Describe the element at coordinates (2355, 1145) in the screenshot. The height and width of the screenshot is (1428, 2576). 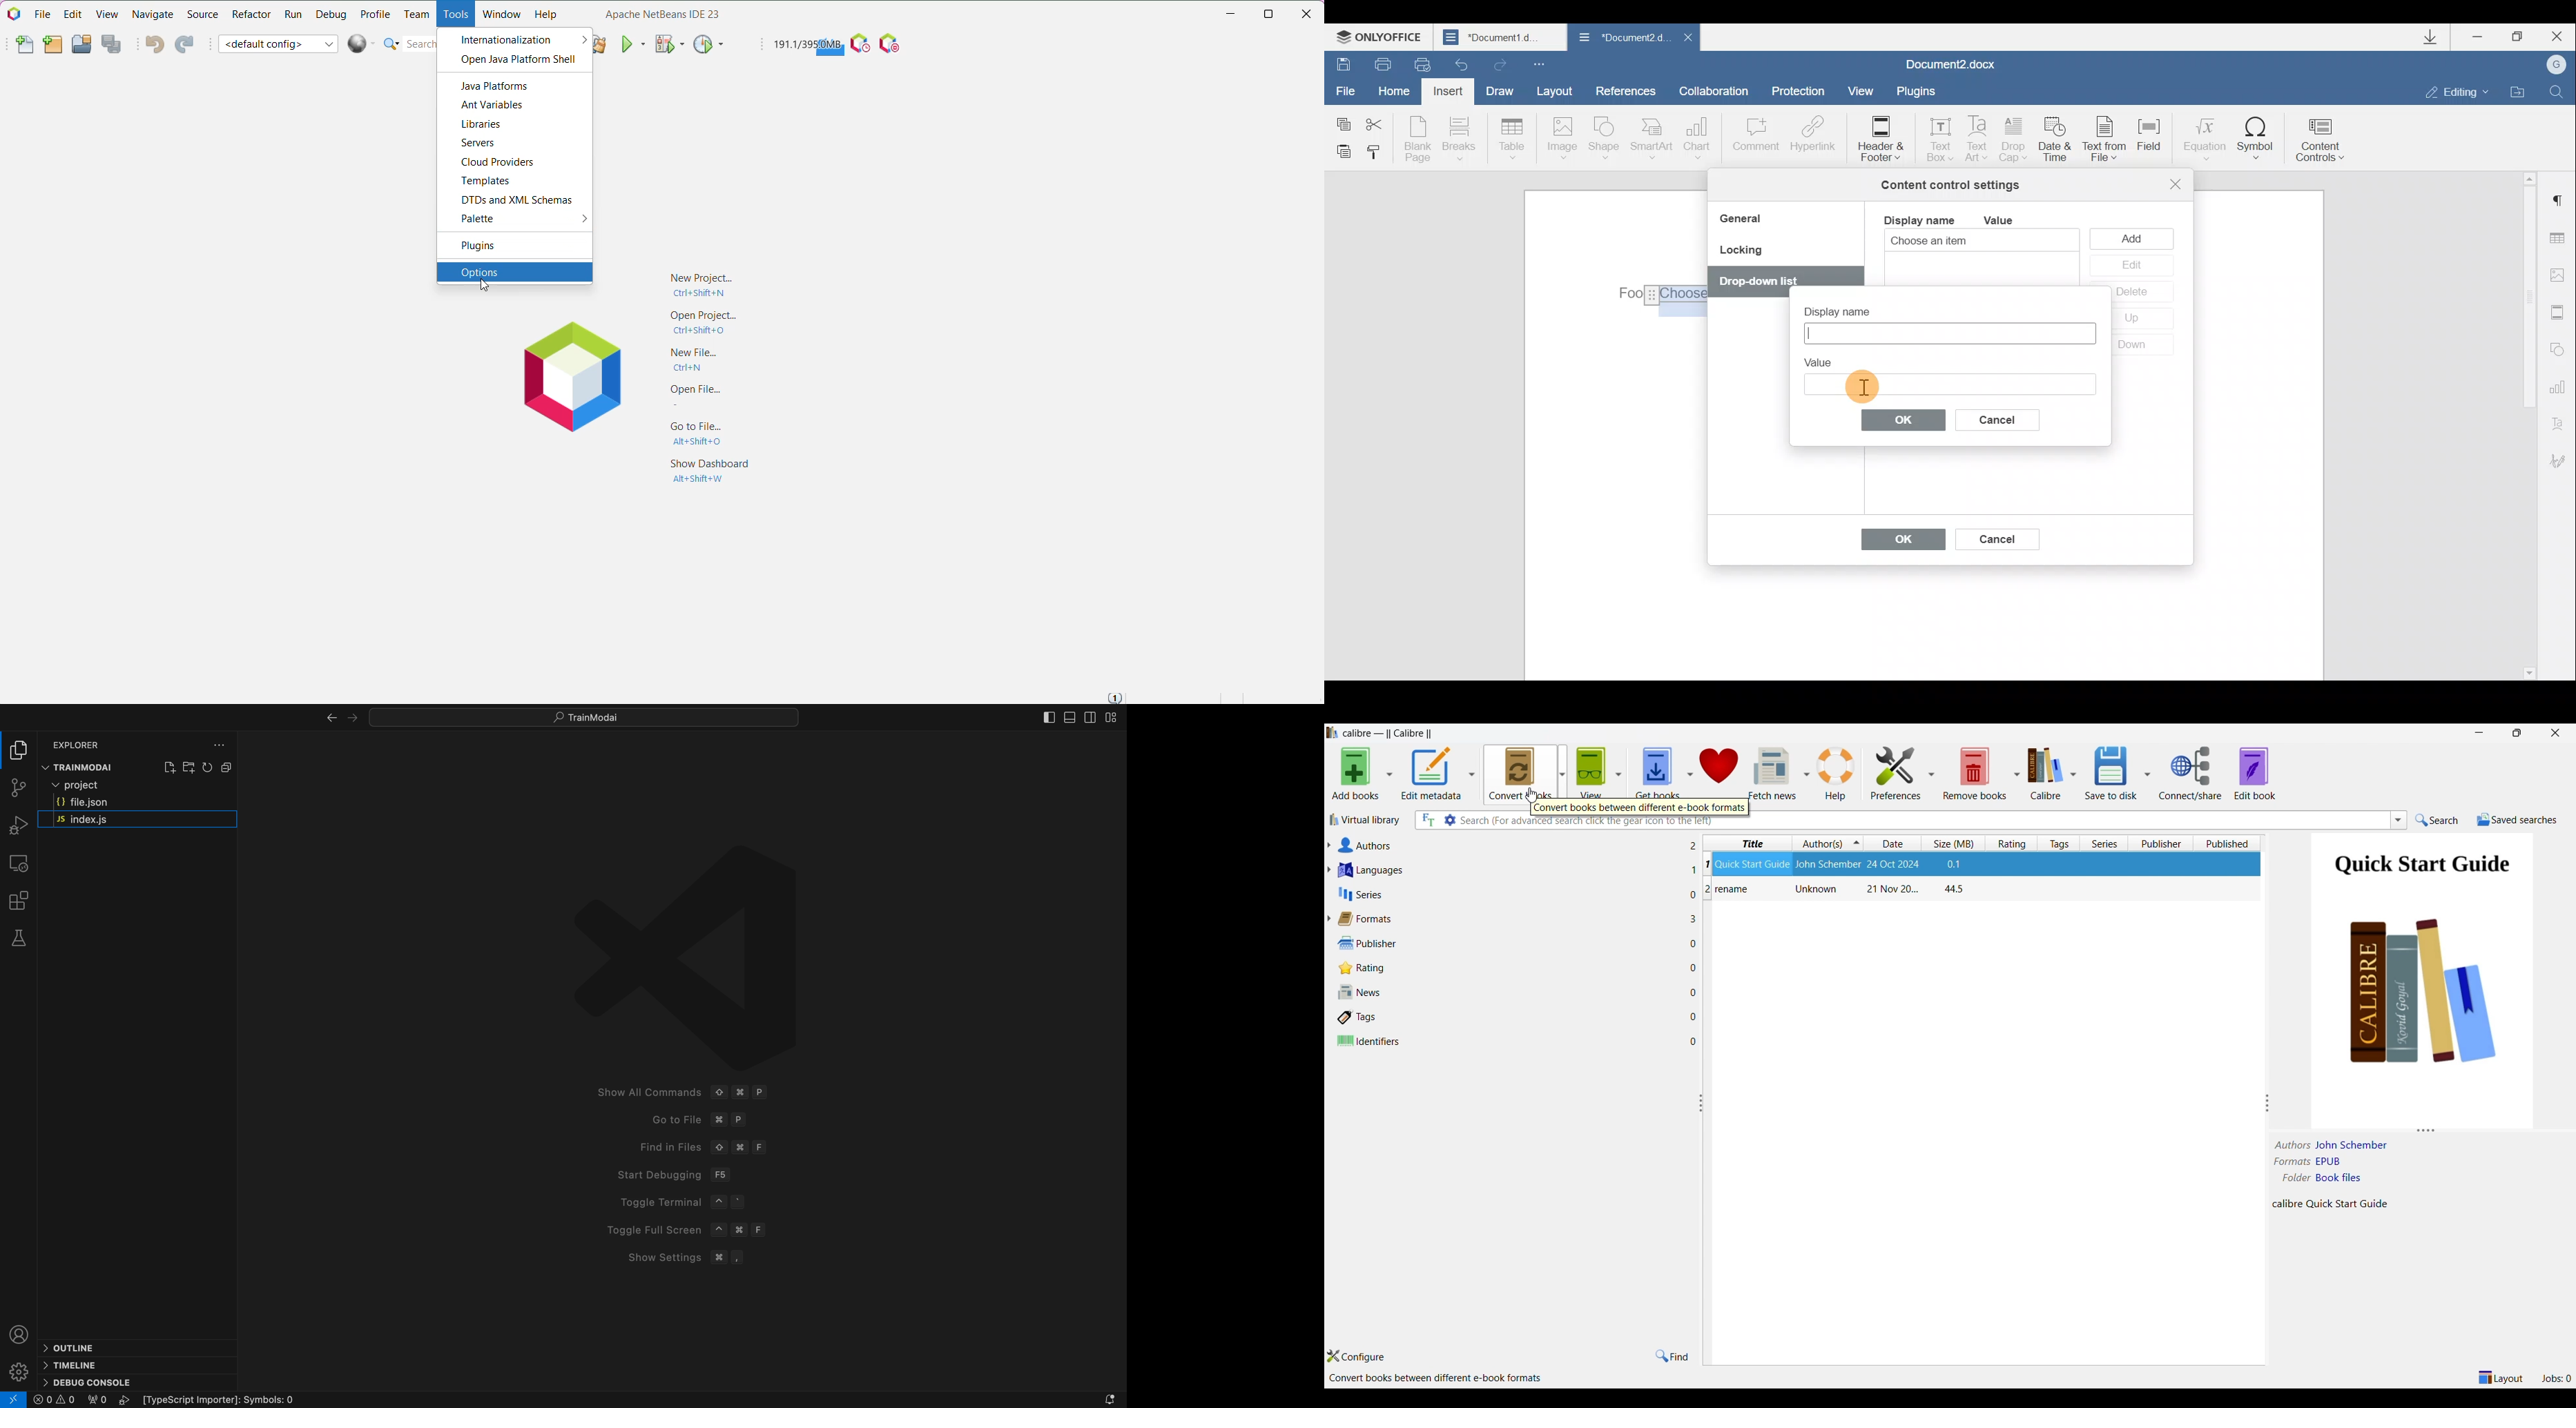
I see `Author name` at that location.